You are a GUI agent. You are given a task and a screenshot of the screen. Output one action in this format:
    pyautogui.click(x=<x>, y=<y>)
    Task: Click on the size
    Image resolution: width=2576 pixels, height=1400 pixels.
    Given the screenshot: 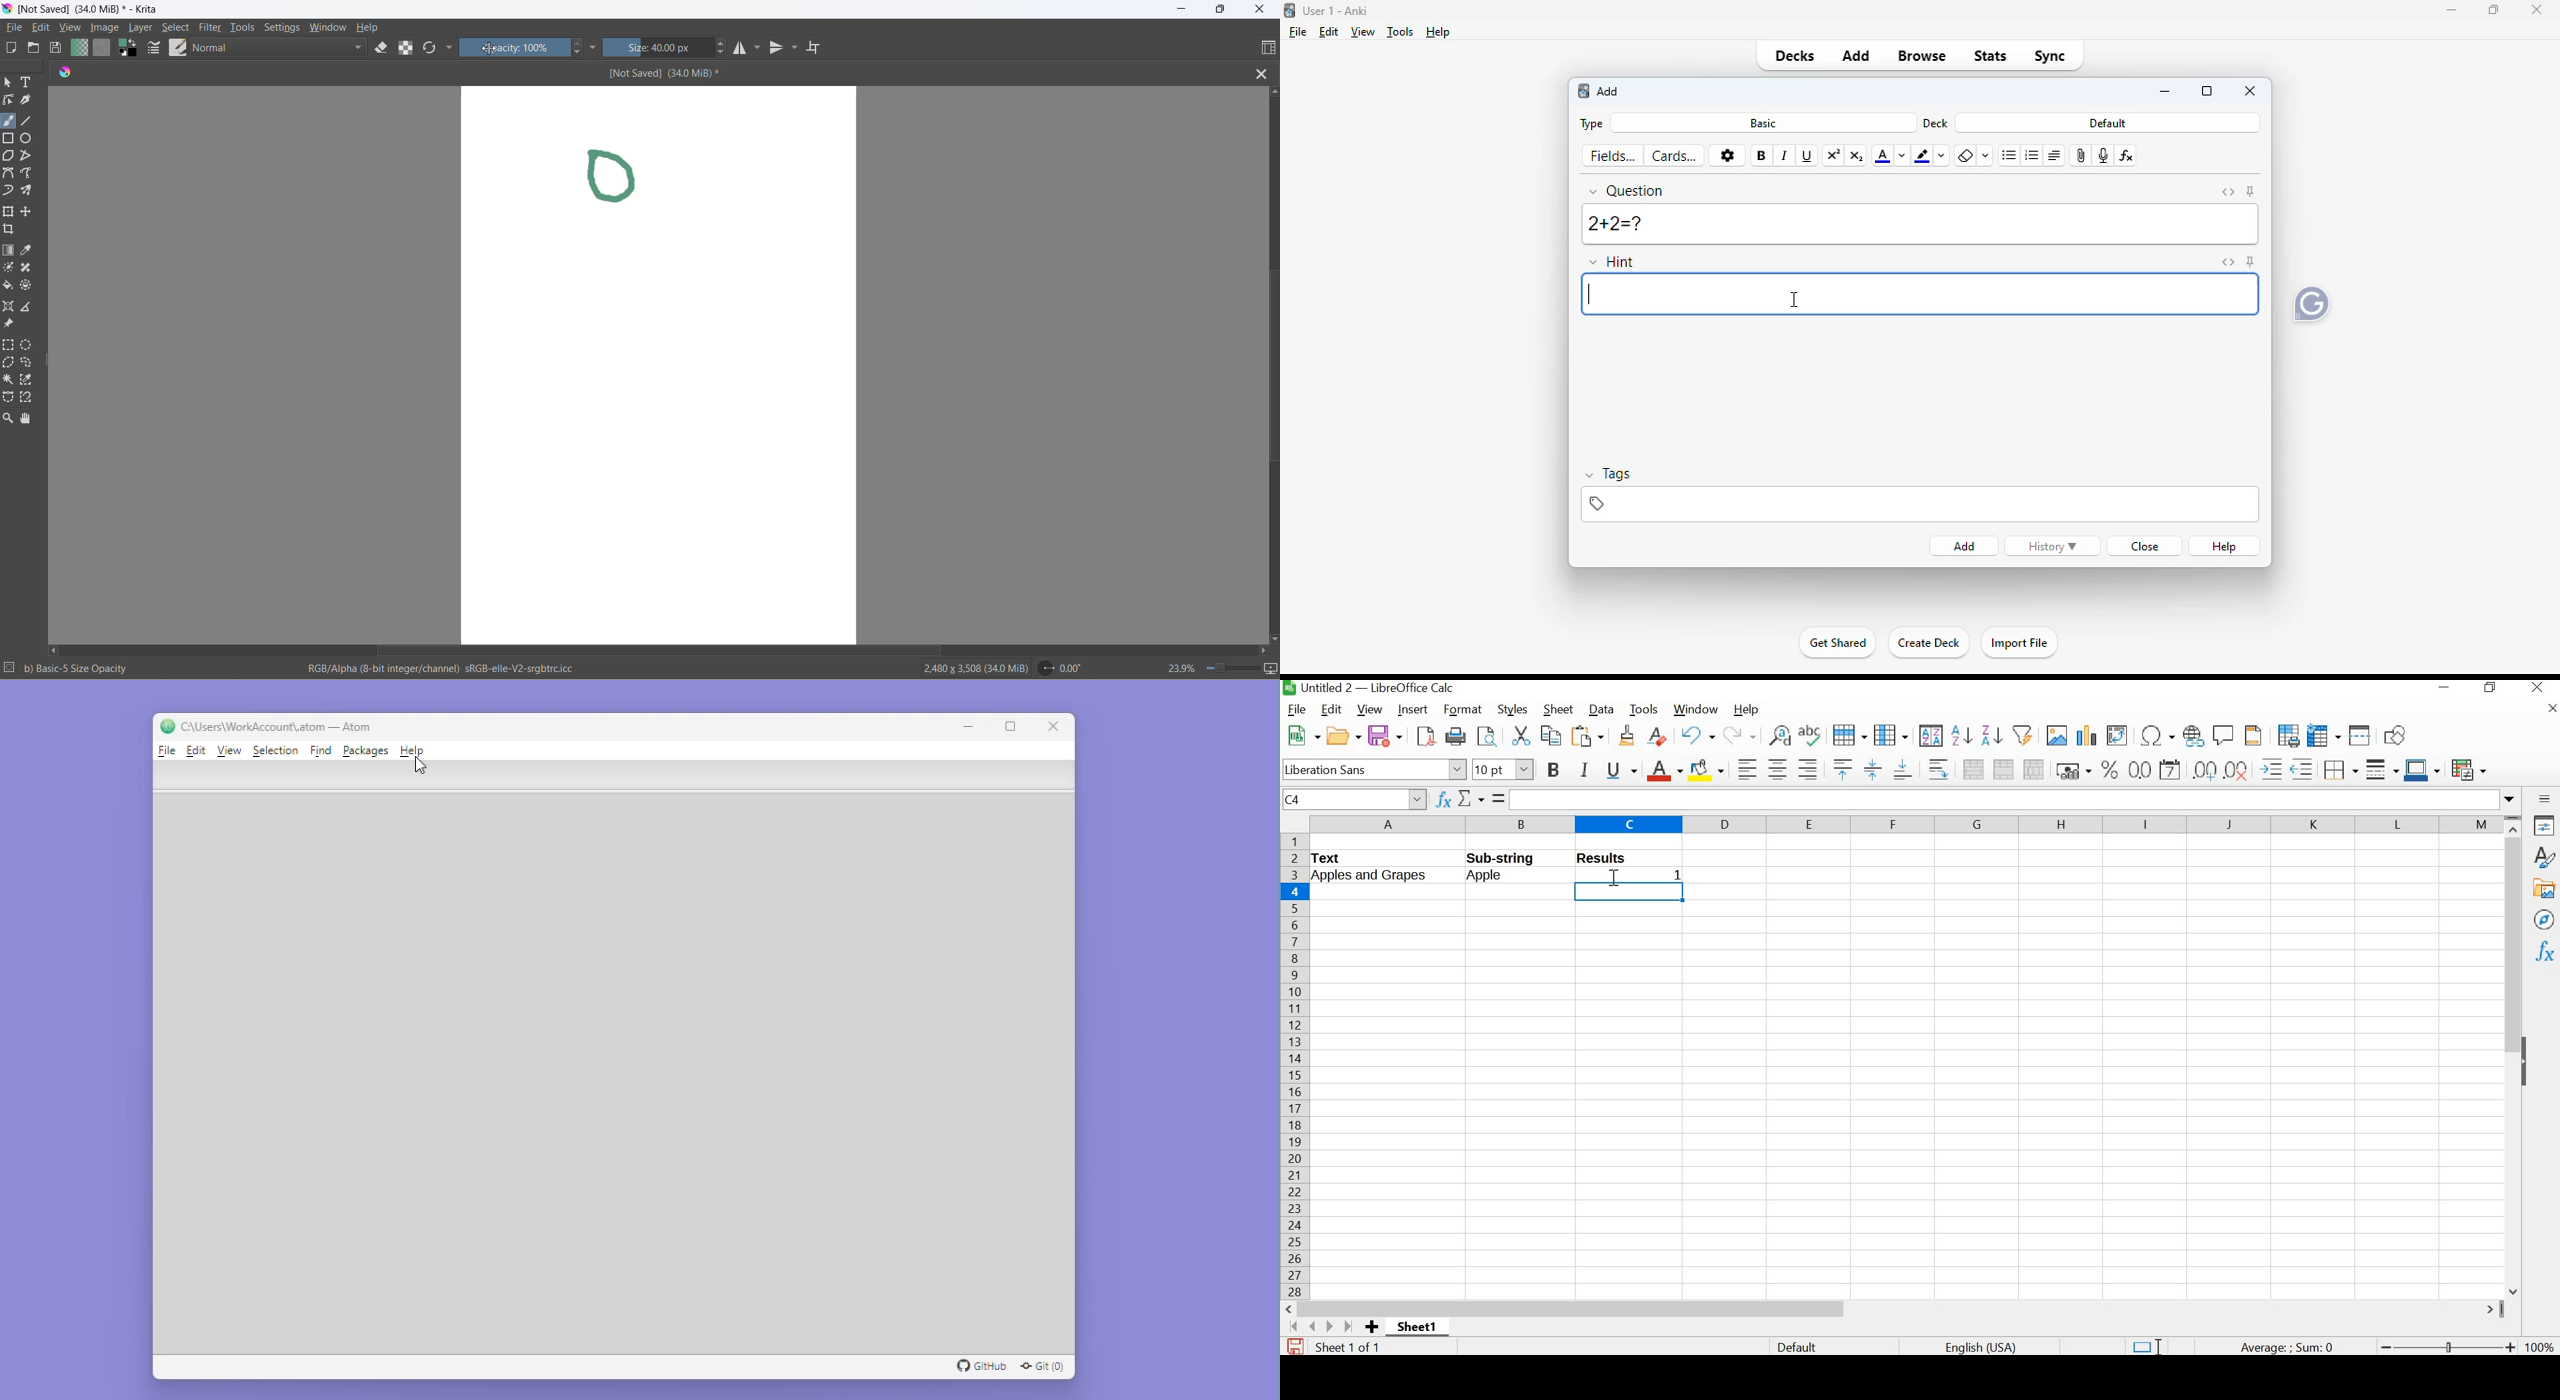 What is the action you would take?
    pyautogui.click(x=661, y=47)
    